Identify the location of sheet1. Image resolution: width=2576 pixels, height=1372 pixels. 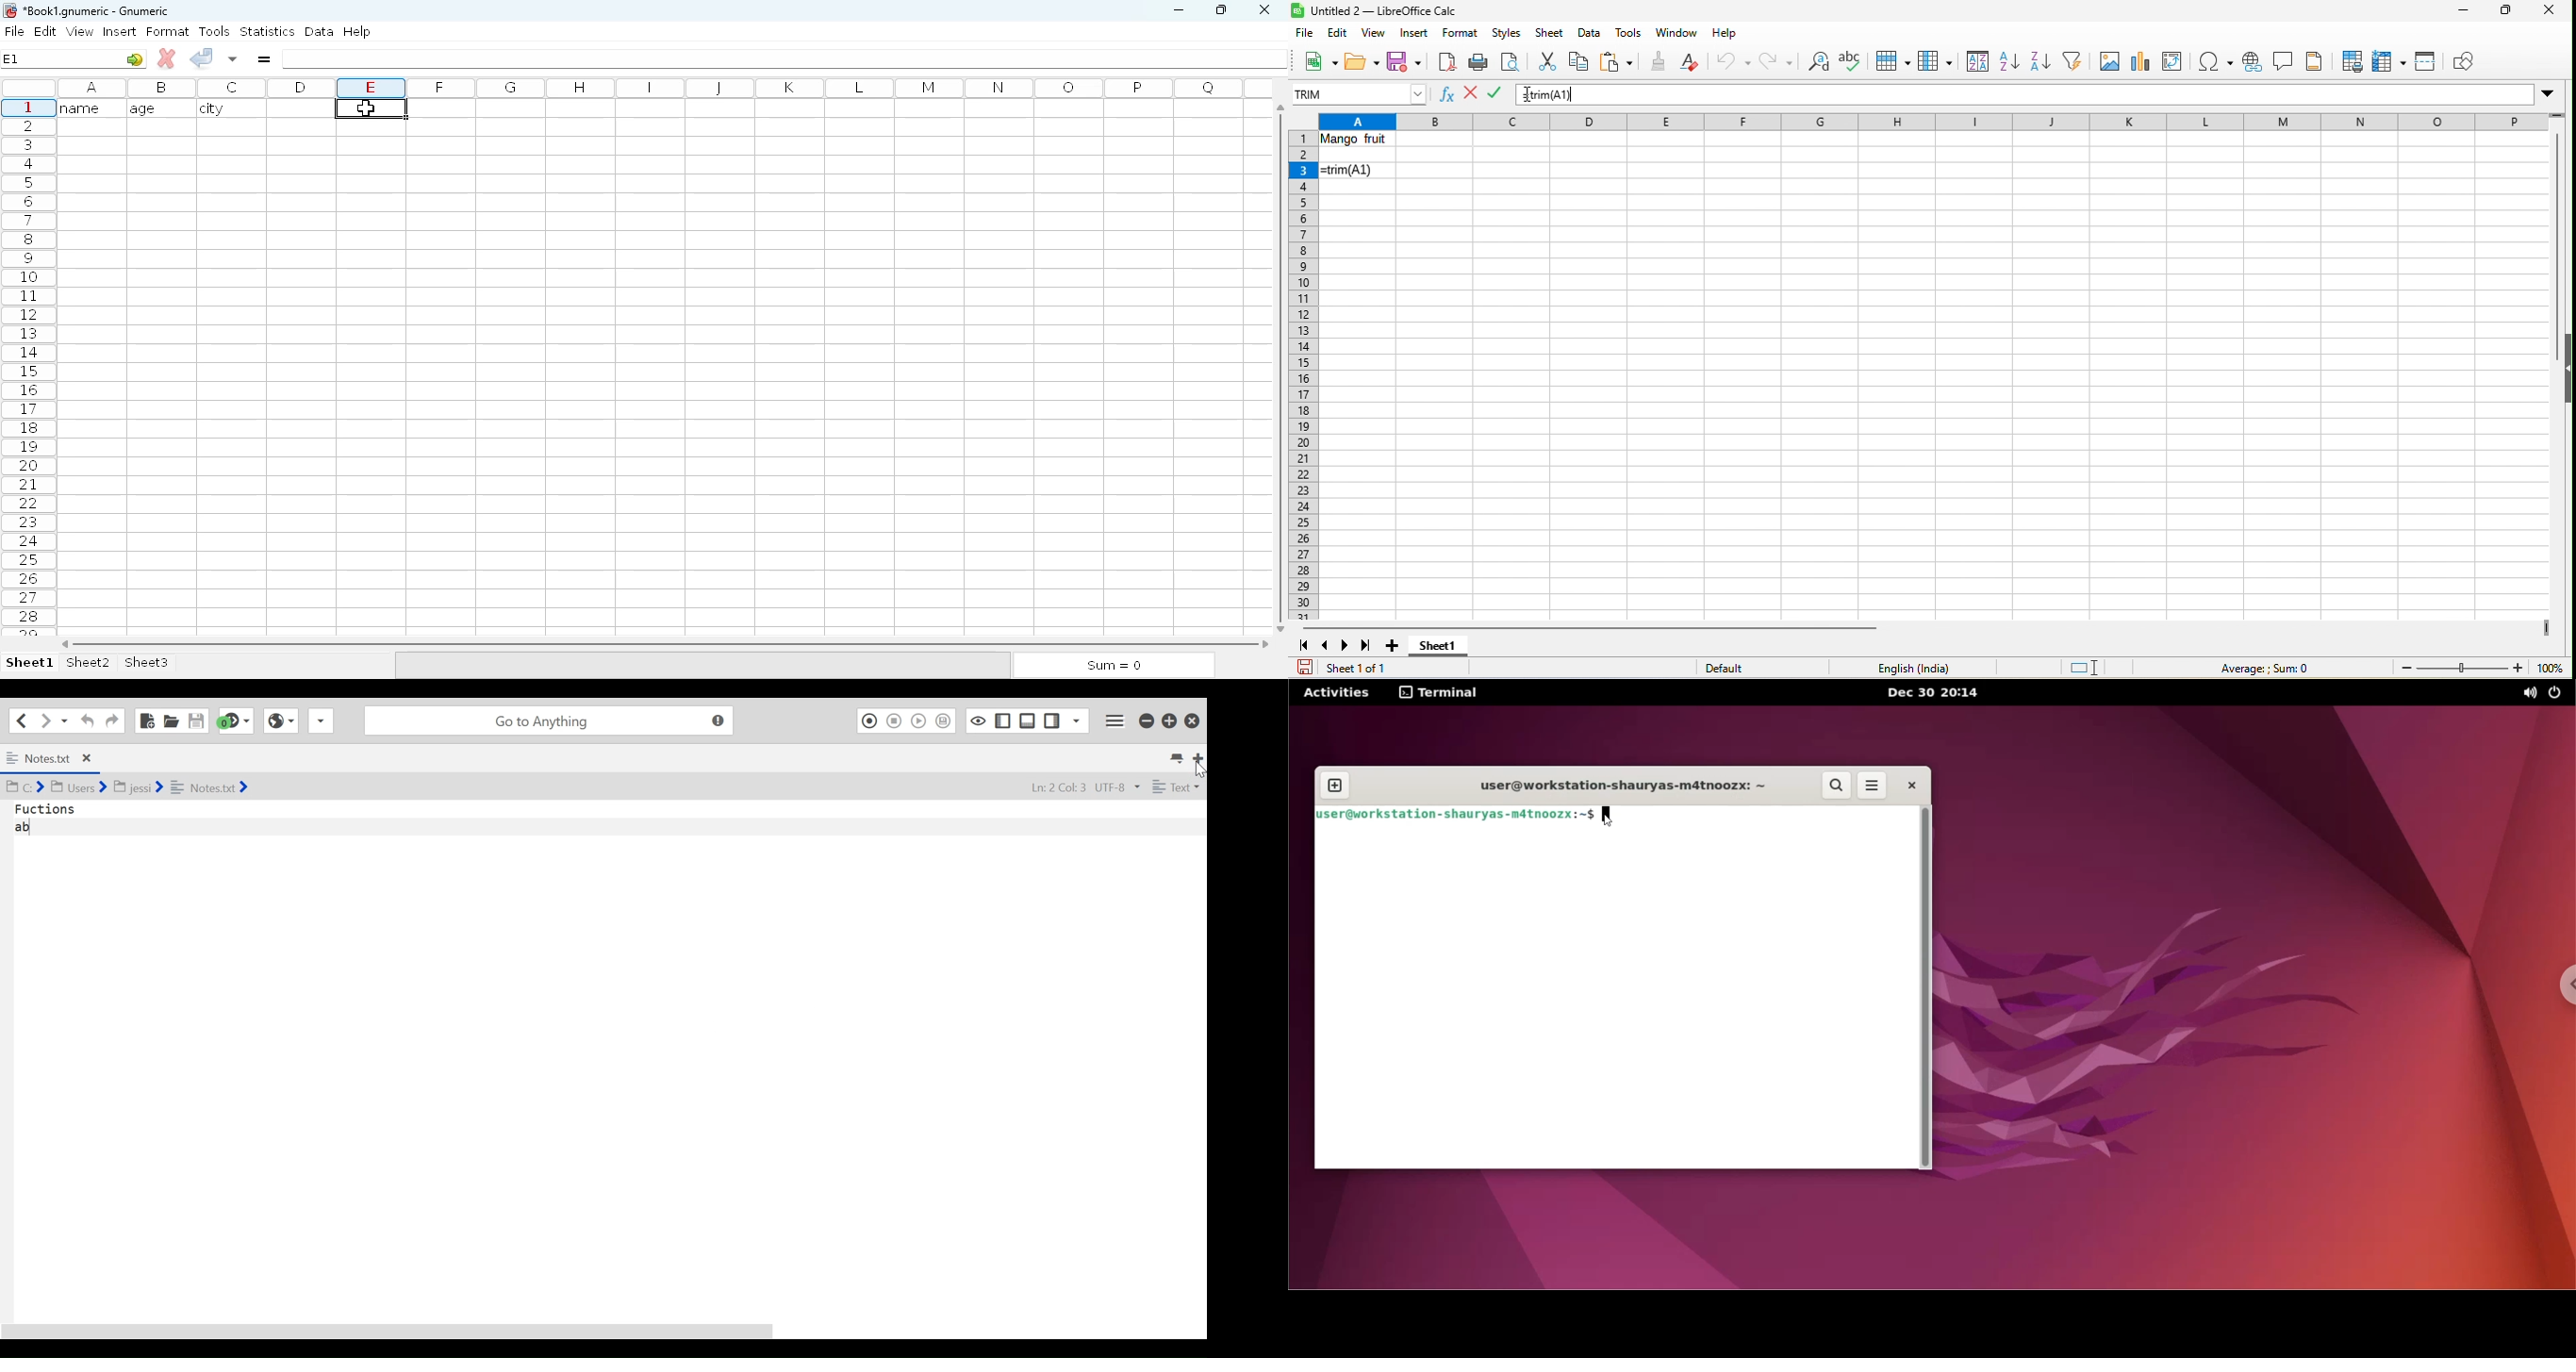
(30, 663).